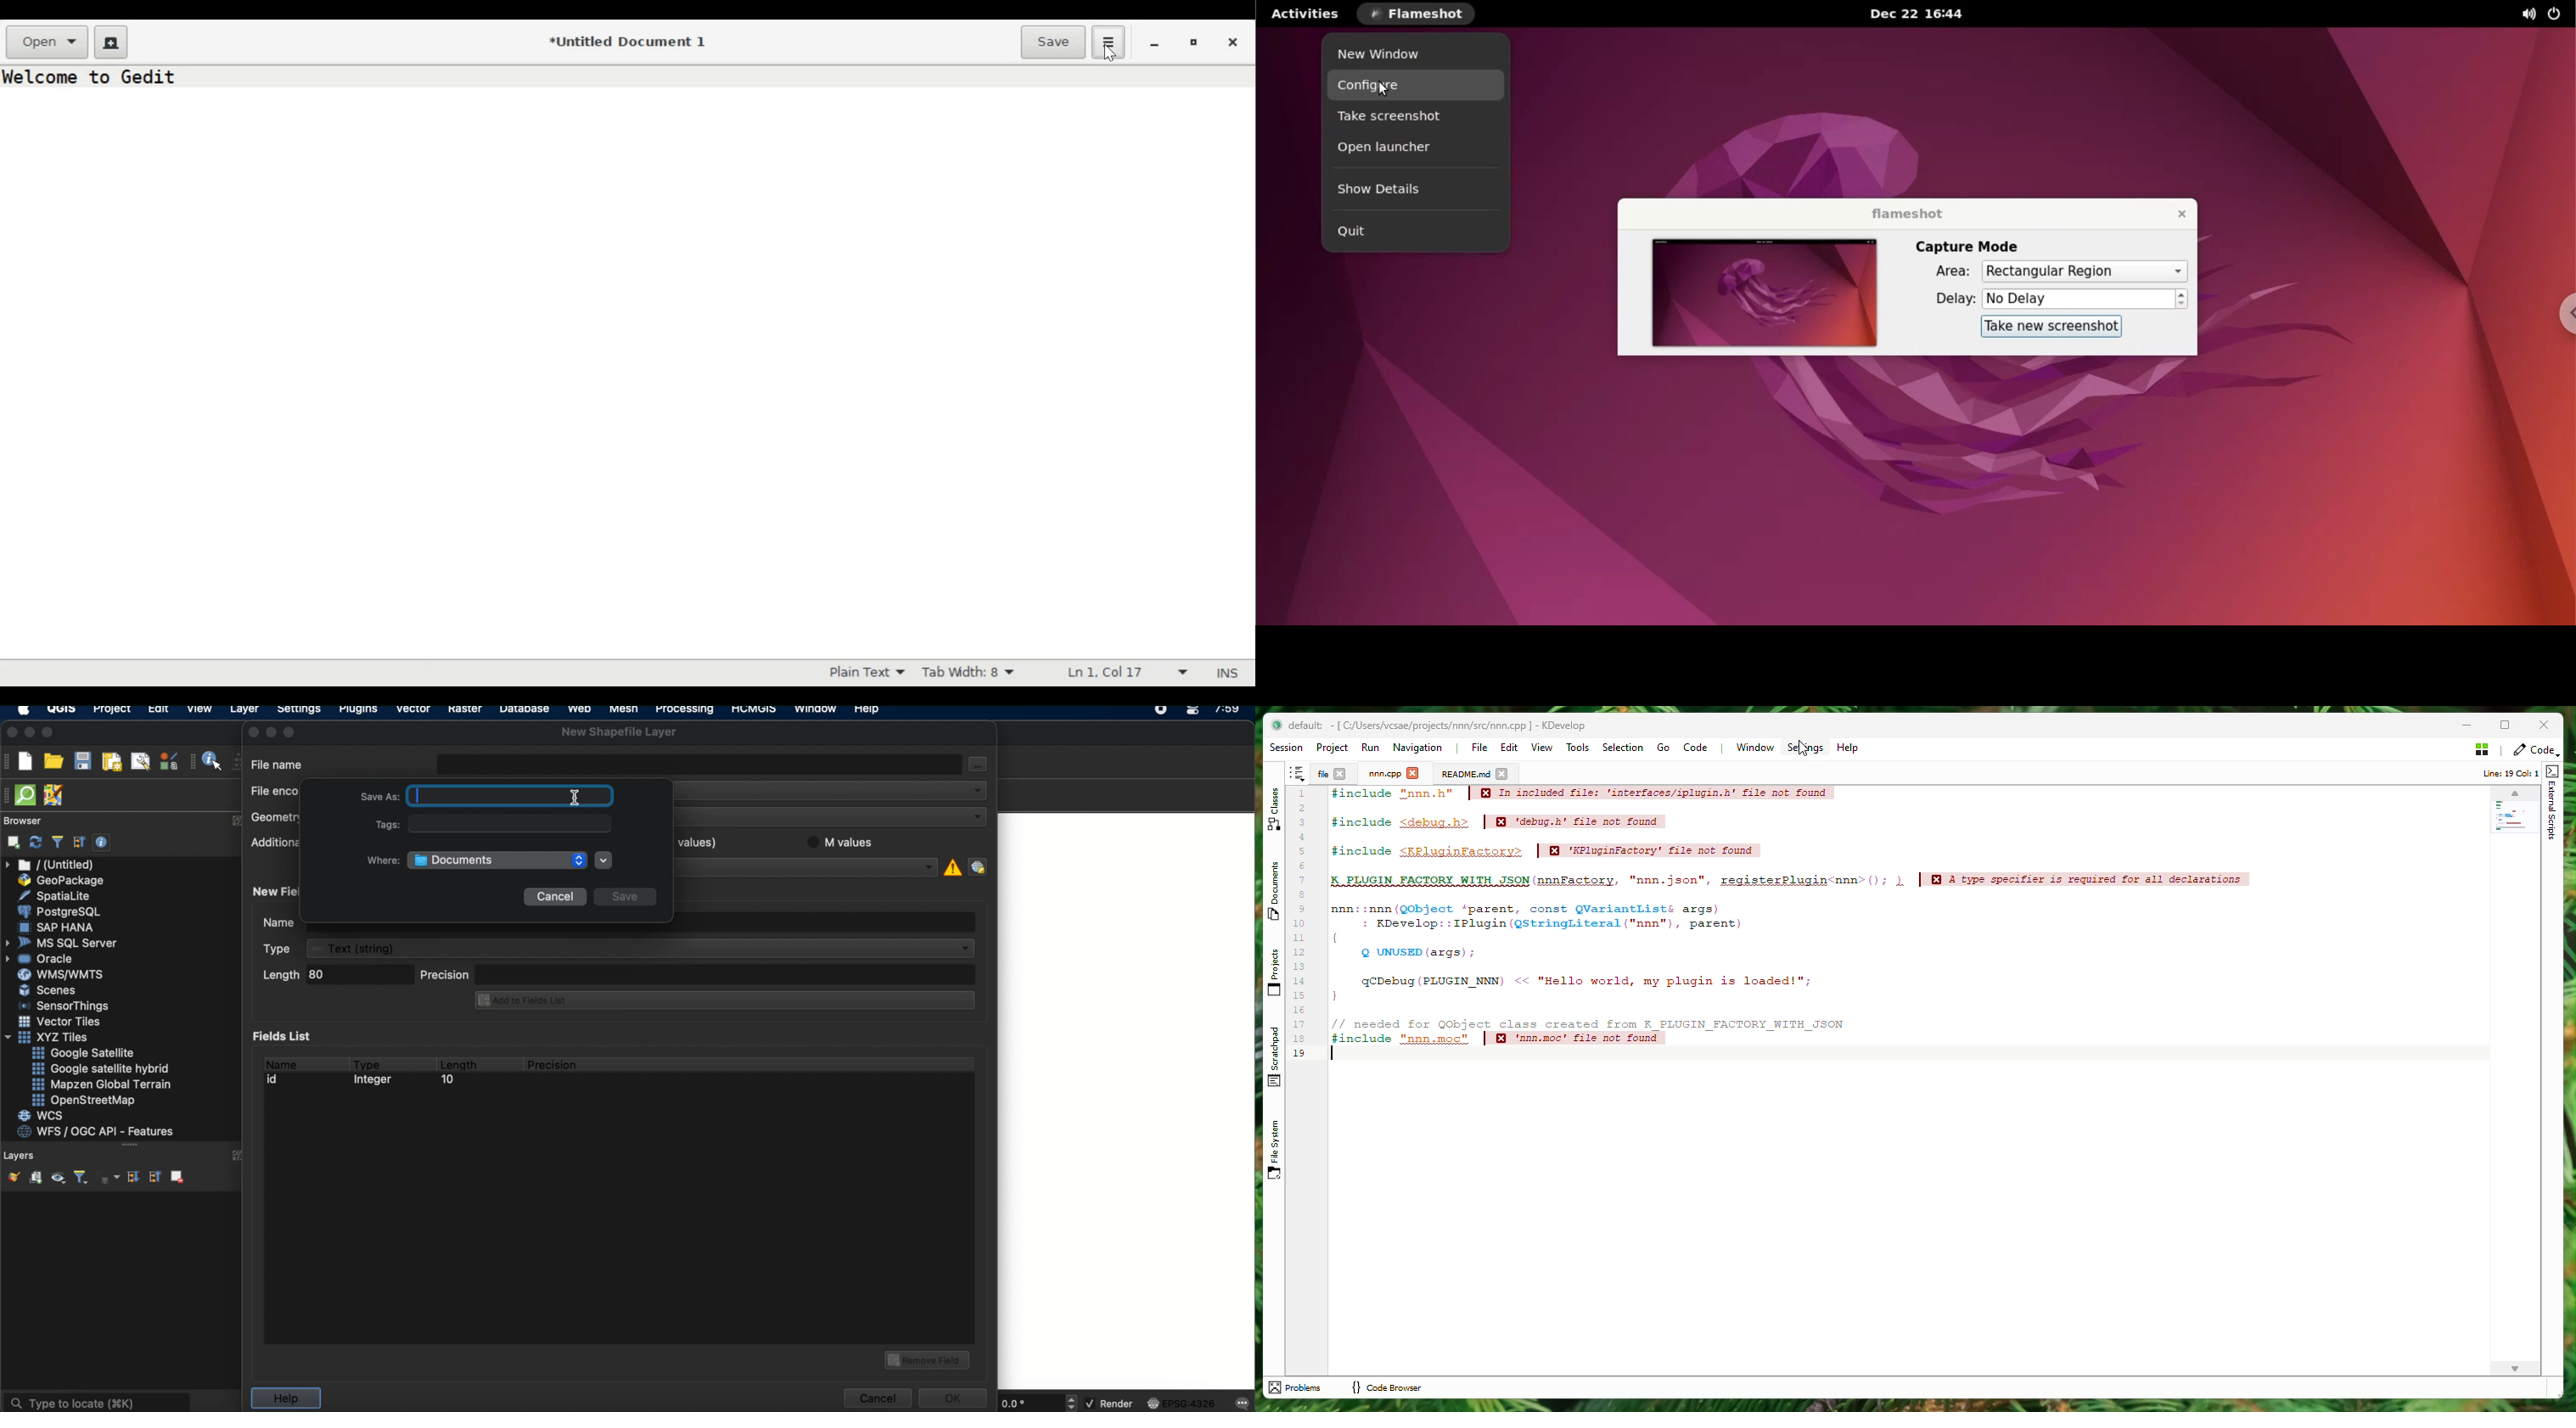 Image resolution: width=2576 pixels, height=1428 pixels. Describe the element at coordinates (619, 732) in the screenshot. I see `new shaoefile layer` at that location.